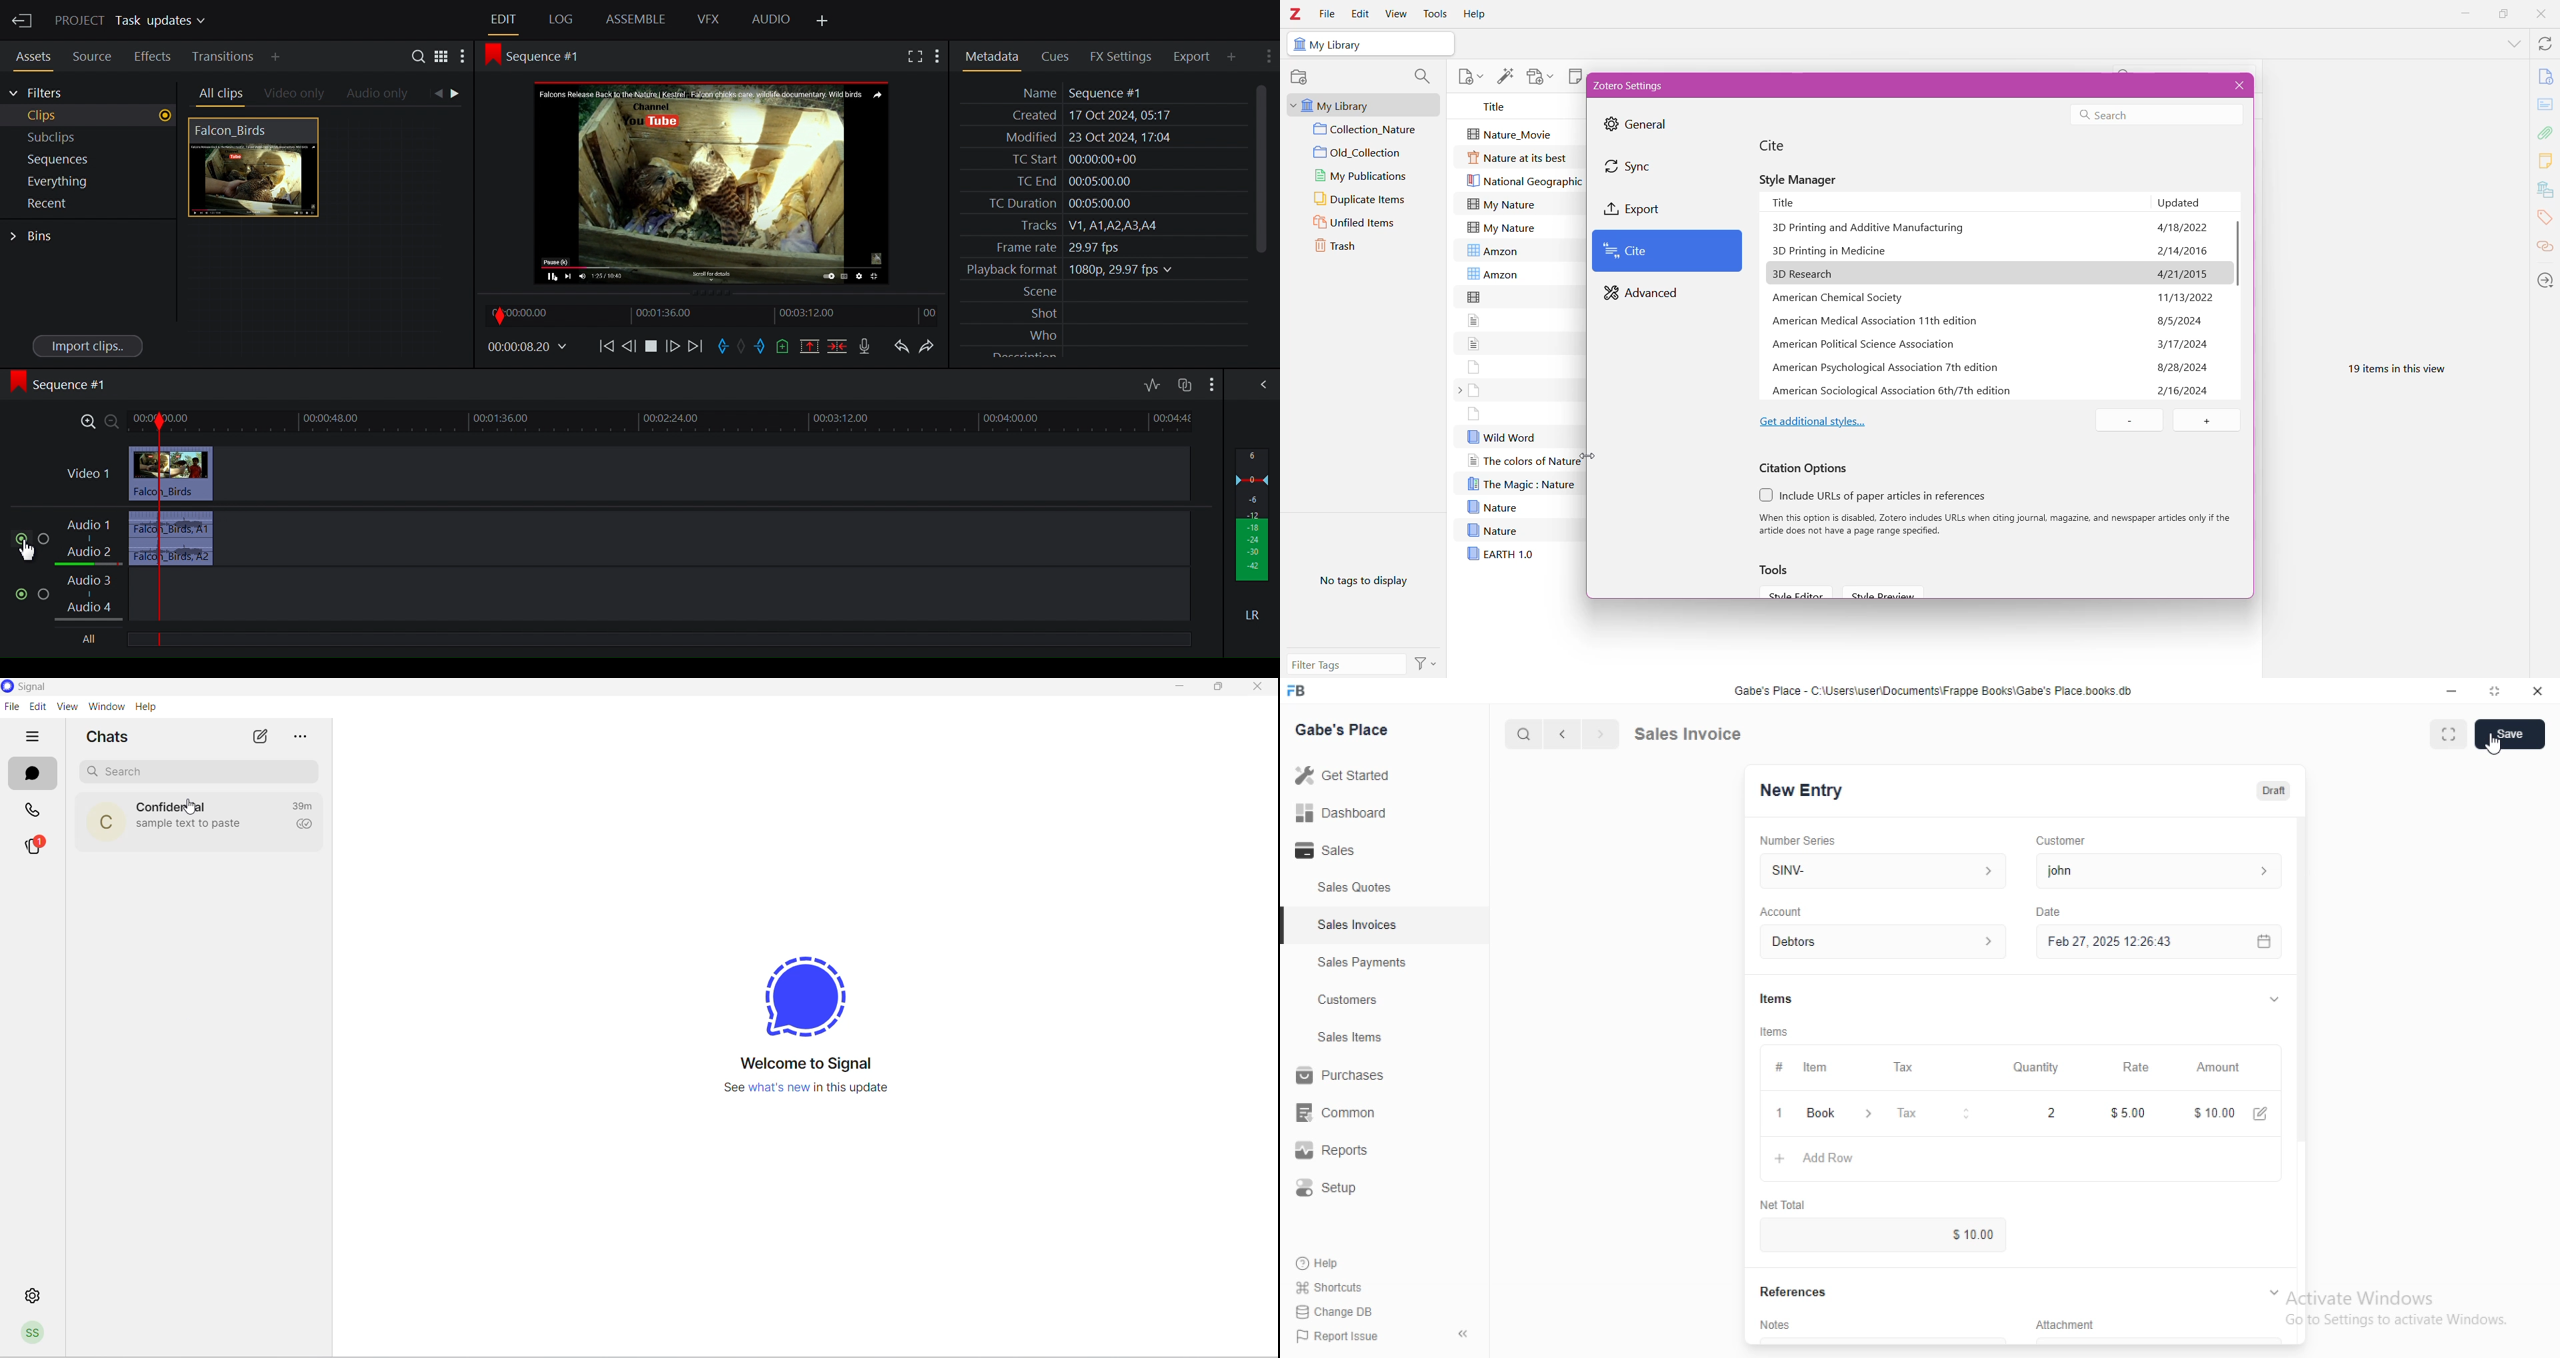 The height and width of the screenshot is (1372, 2576). I want to click on view, so click(65, 707).